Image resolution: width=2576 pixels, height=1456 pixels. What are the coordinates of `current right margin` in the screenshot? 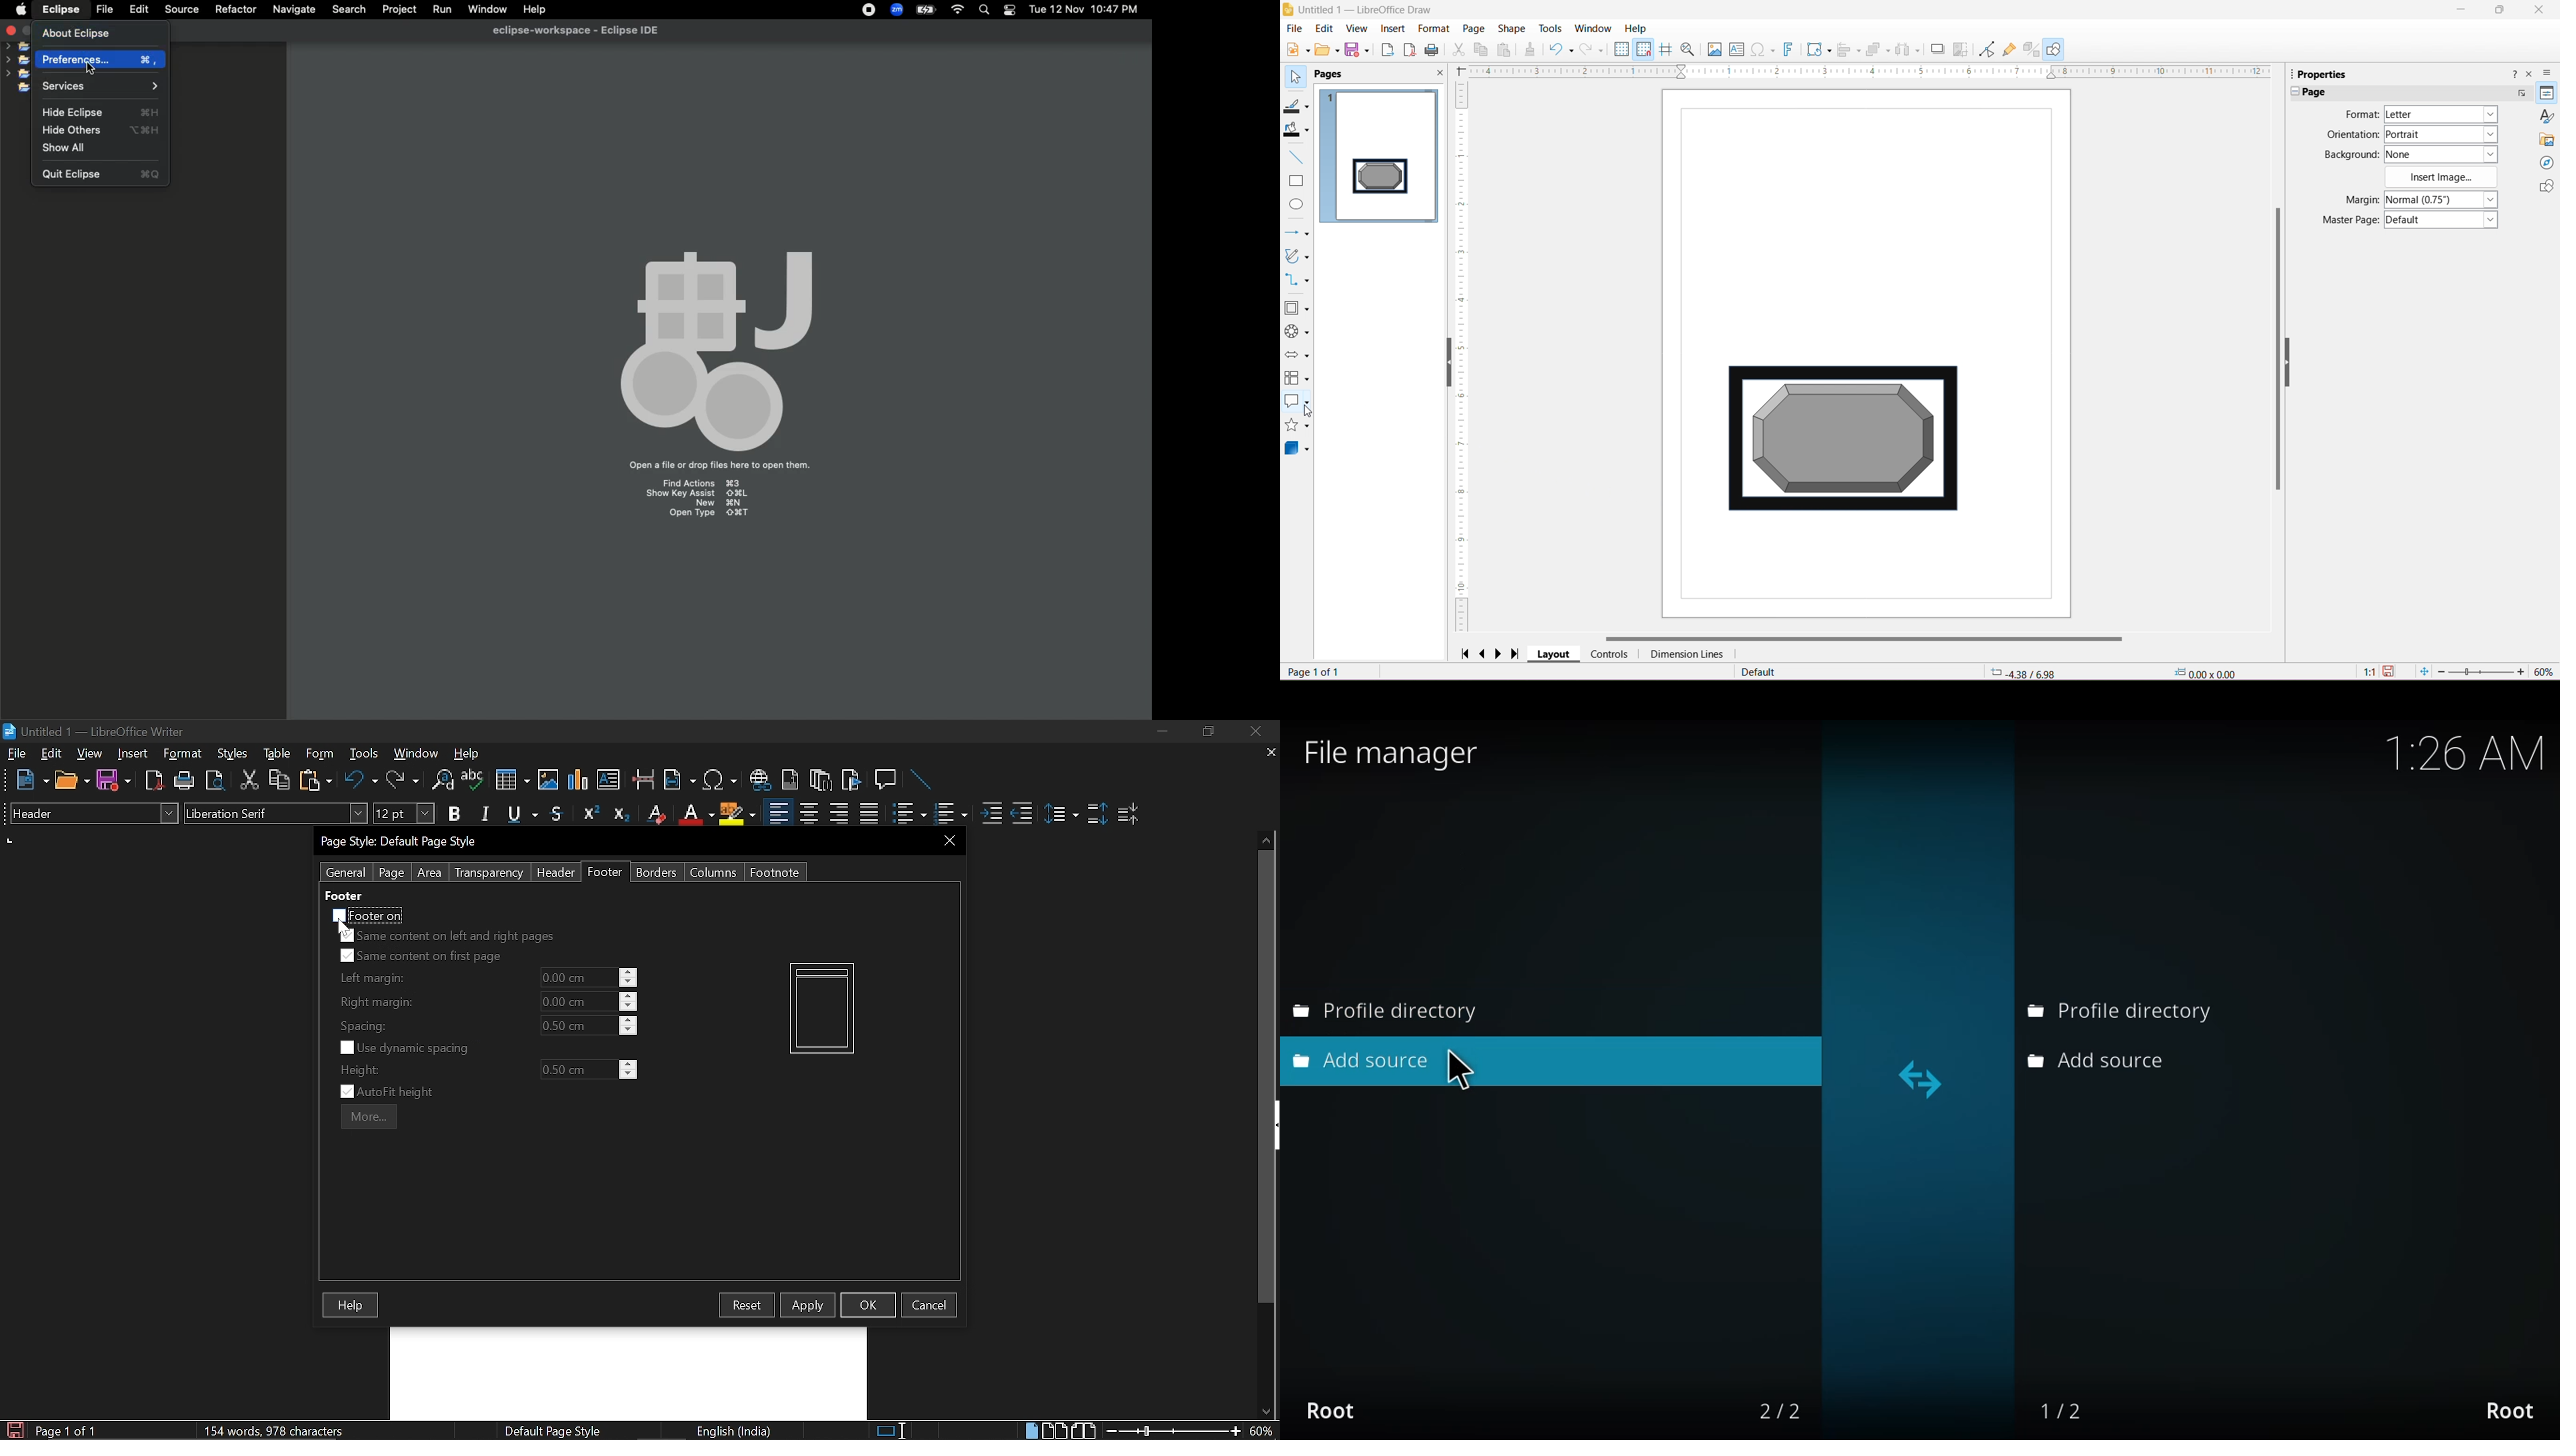 It's located at (577, 1001).